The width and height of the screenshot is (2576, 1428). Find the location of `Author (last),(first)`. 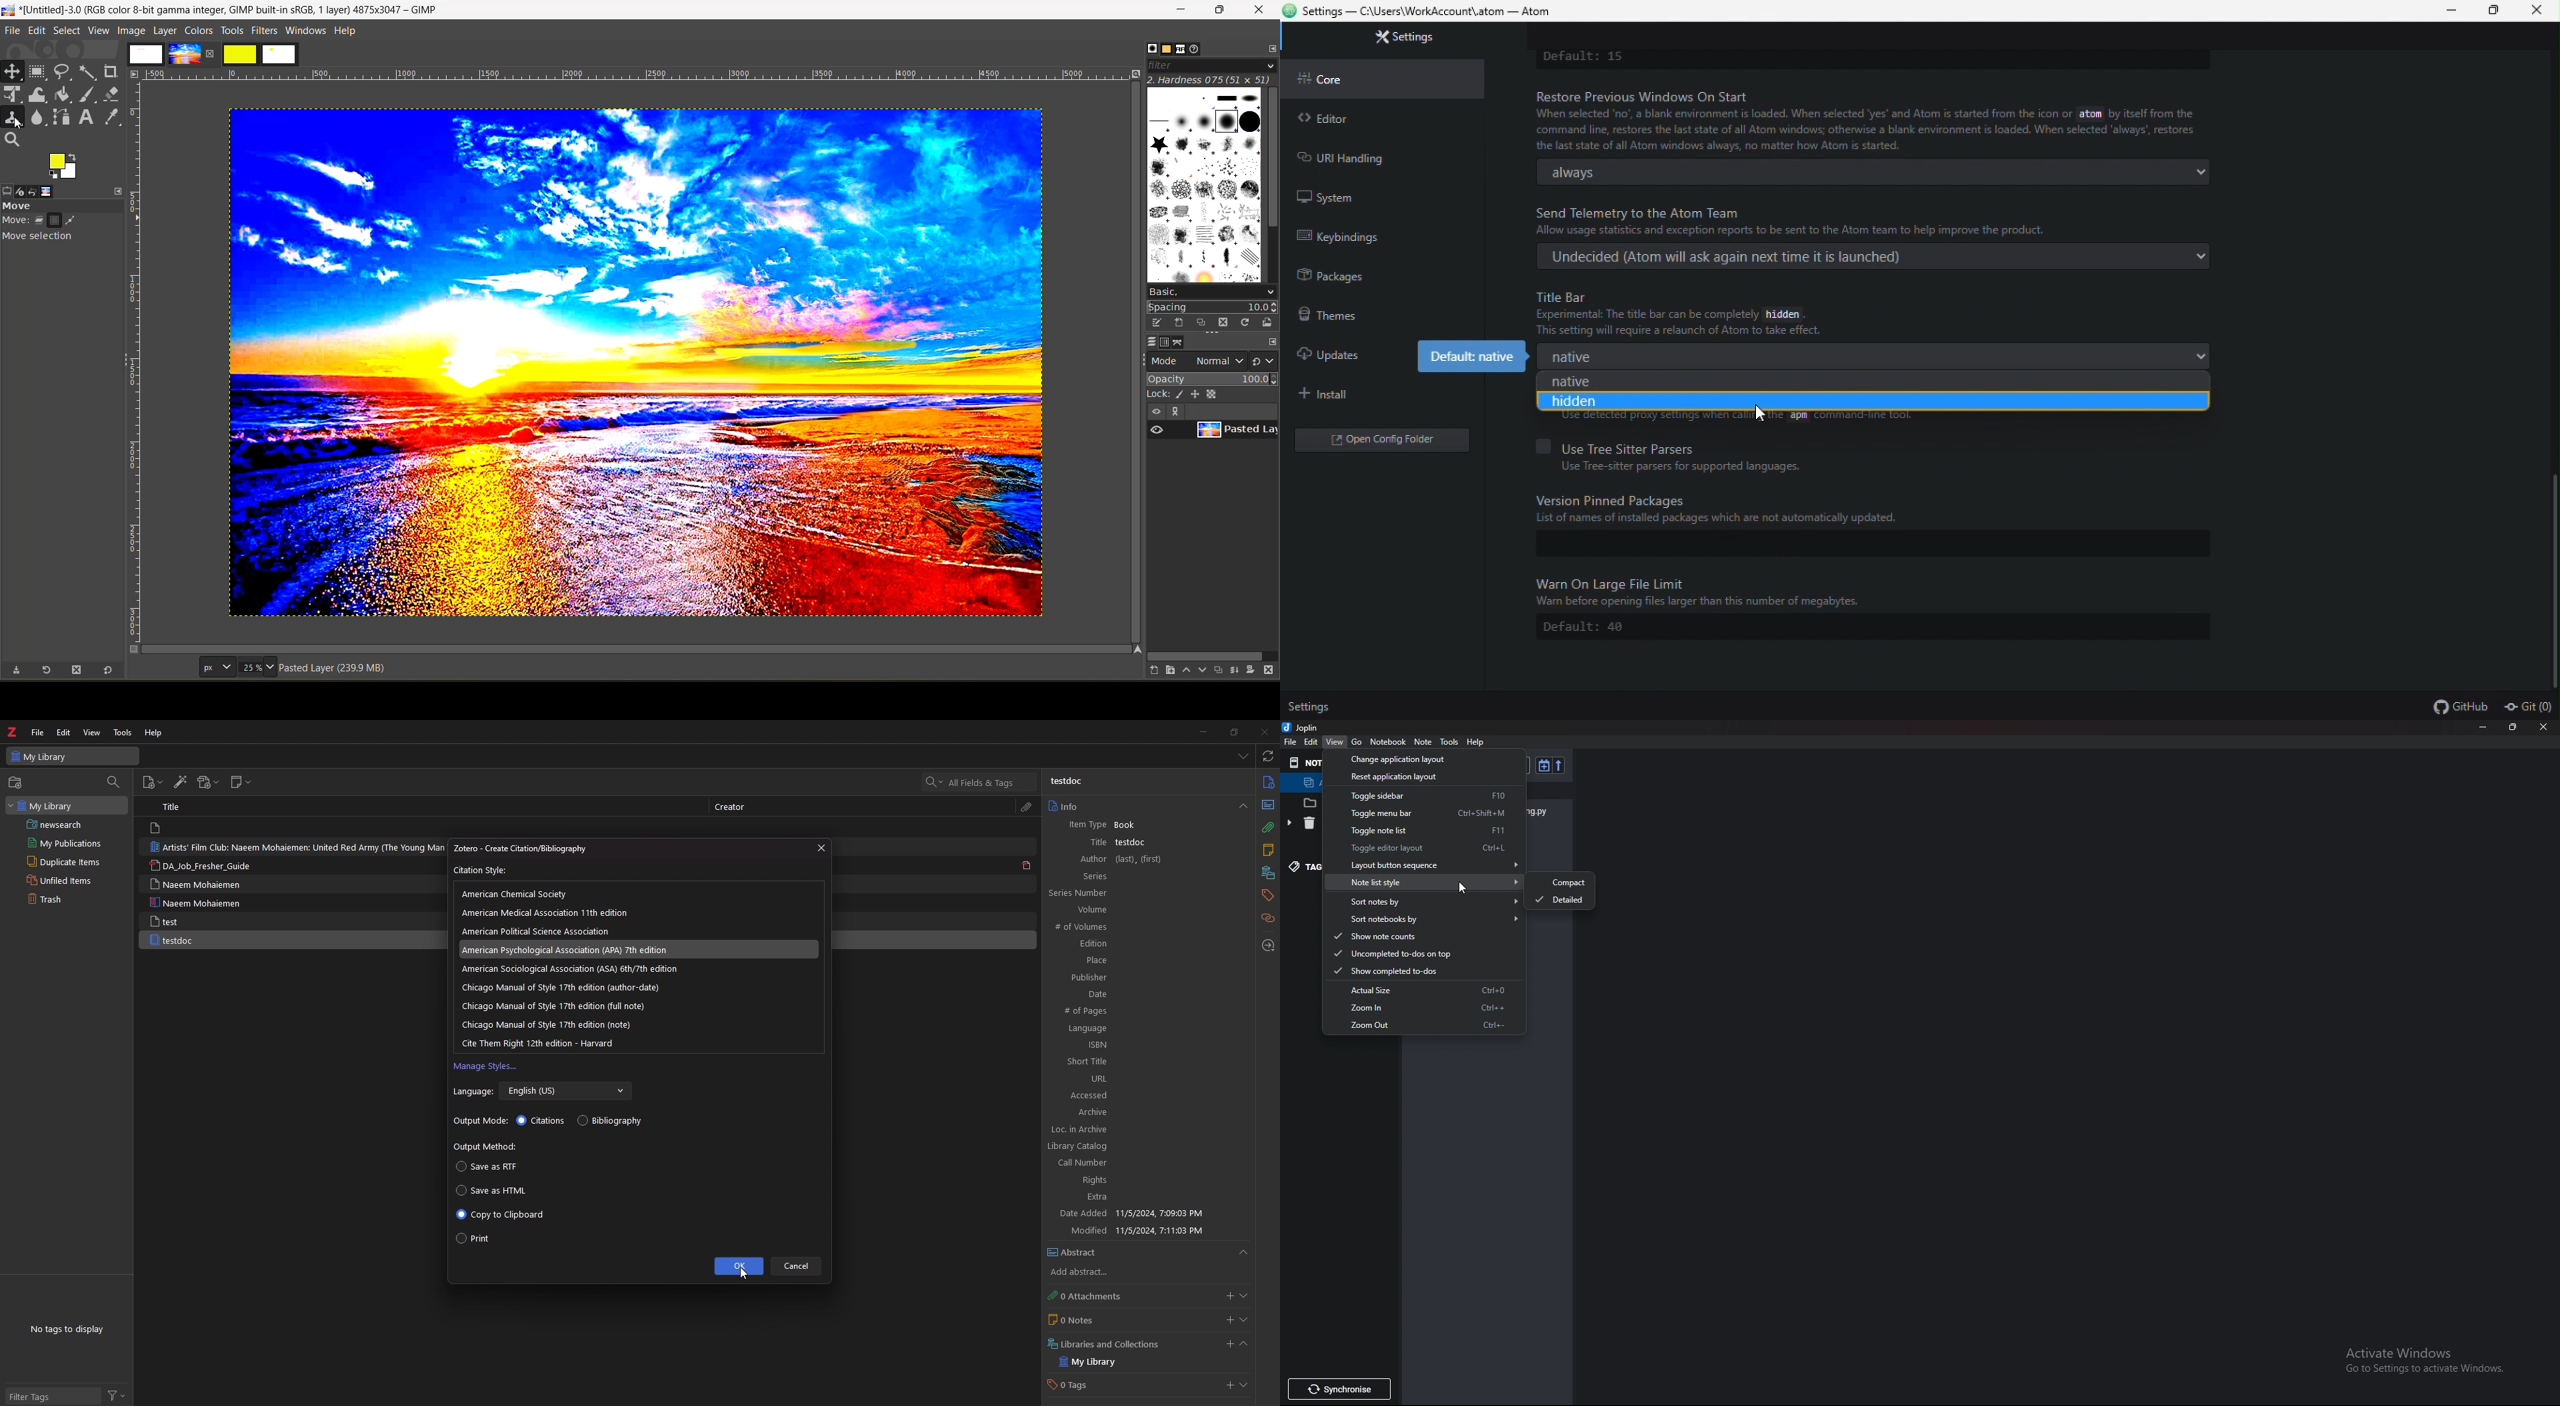

Author (last),(first) is located at coordinates (1145, 859).